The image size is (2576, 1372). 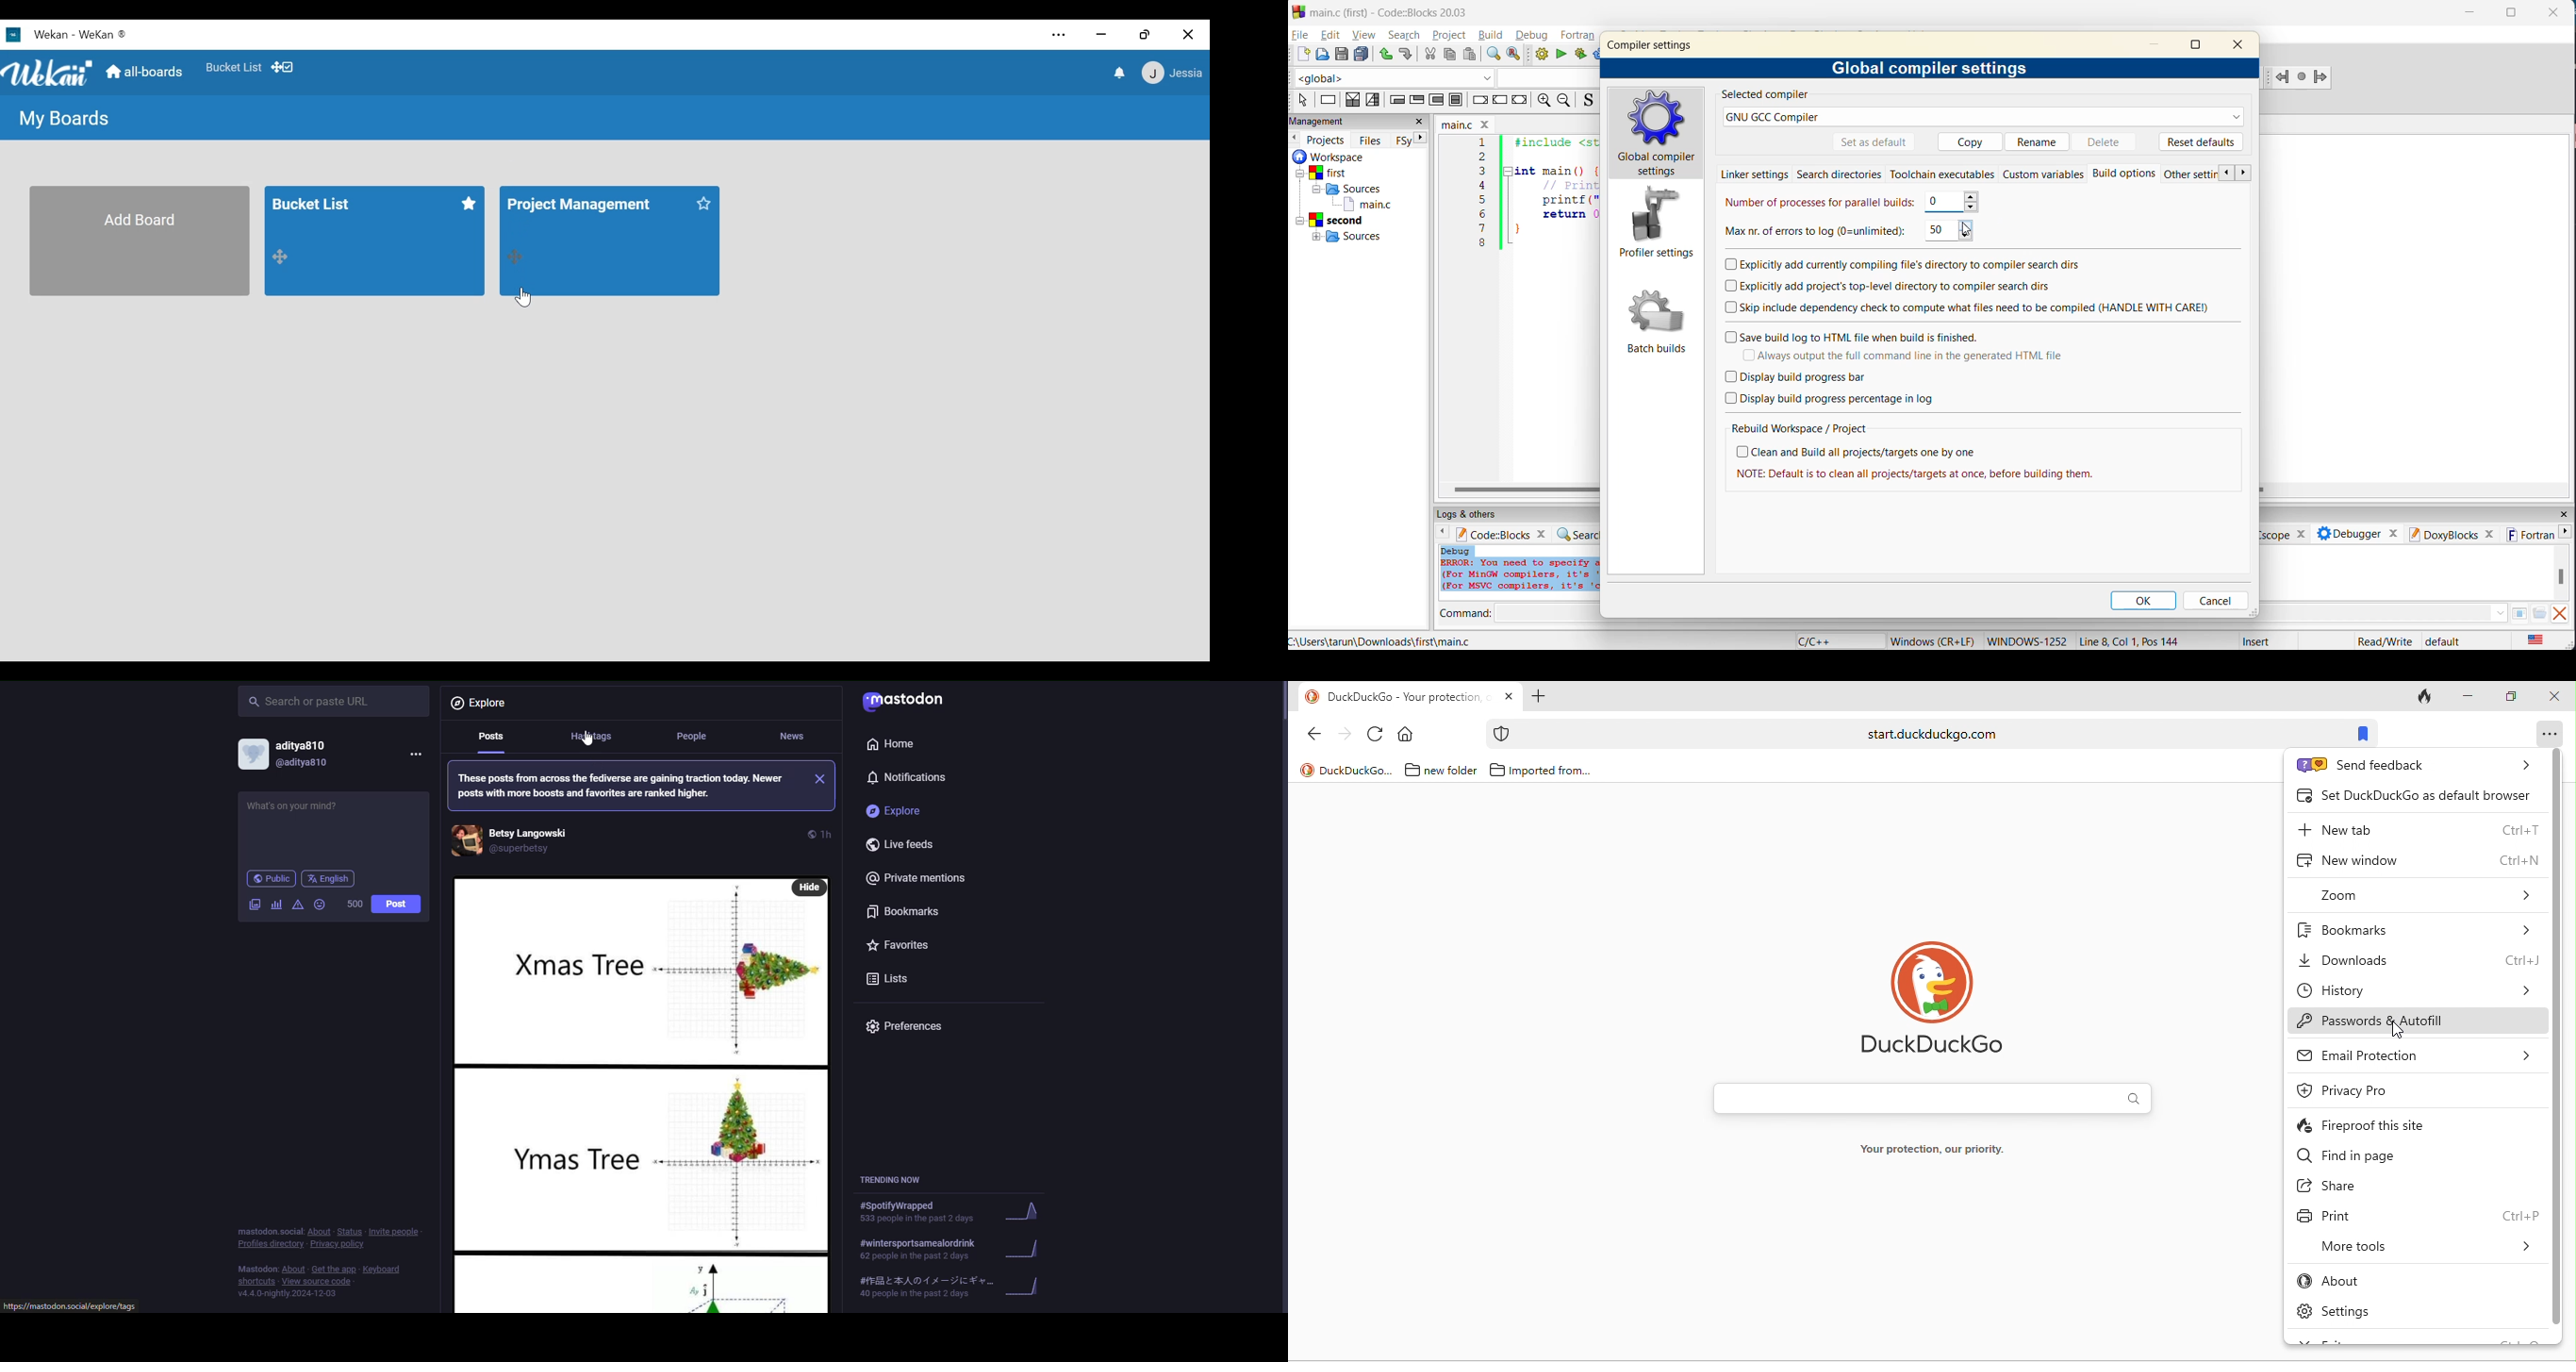 What do you see at coordinates (299, 904) in the screenshot?
I see `advanced` at bounding box center [299, 904].